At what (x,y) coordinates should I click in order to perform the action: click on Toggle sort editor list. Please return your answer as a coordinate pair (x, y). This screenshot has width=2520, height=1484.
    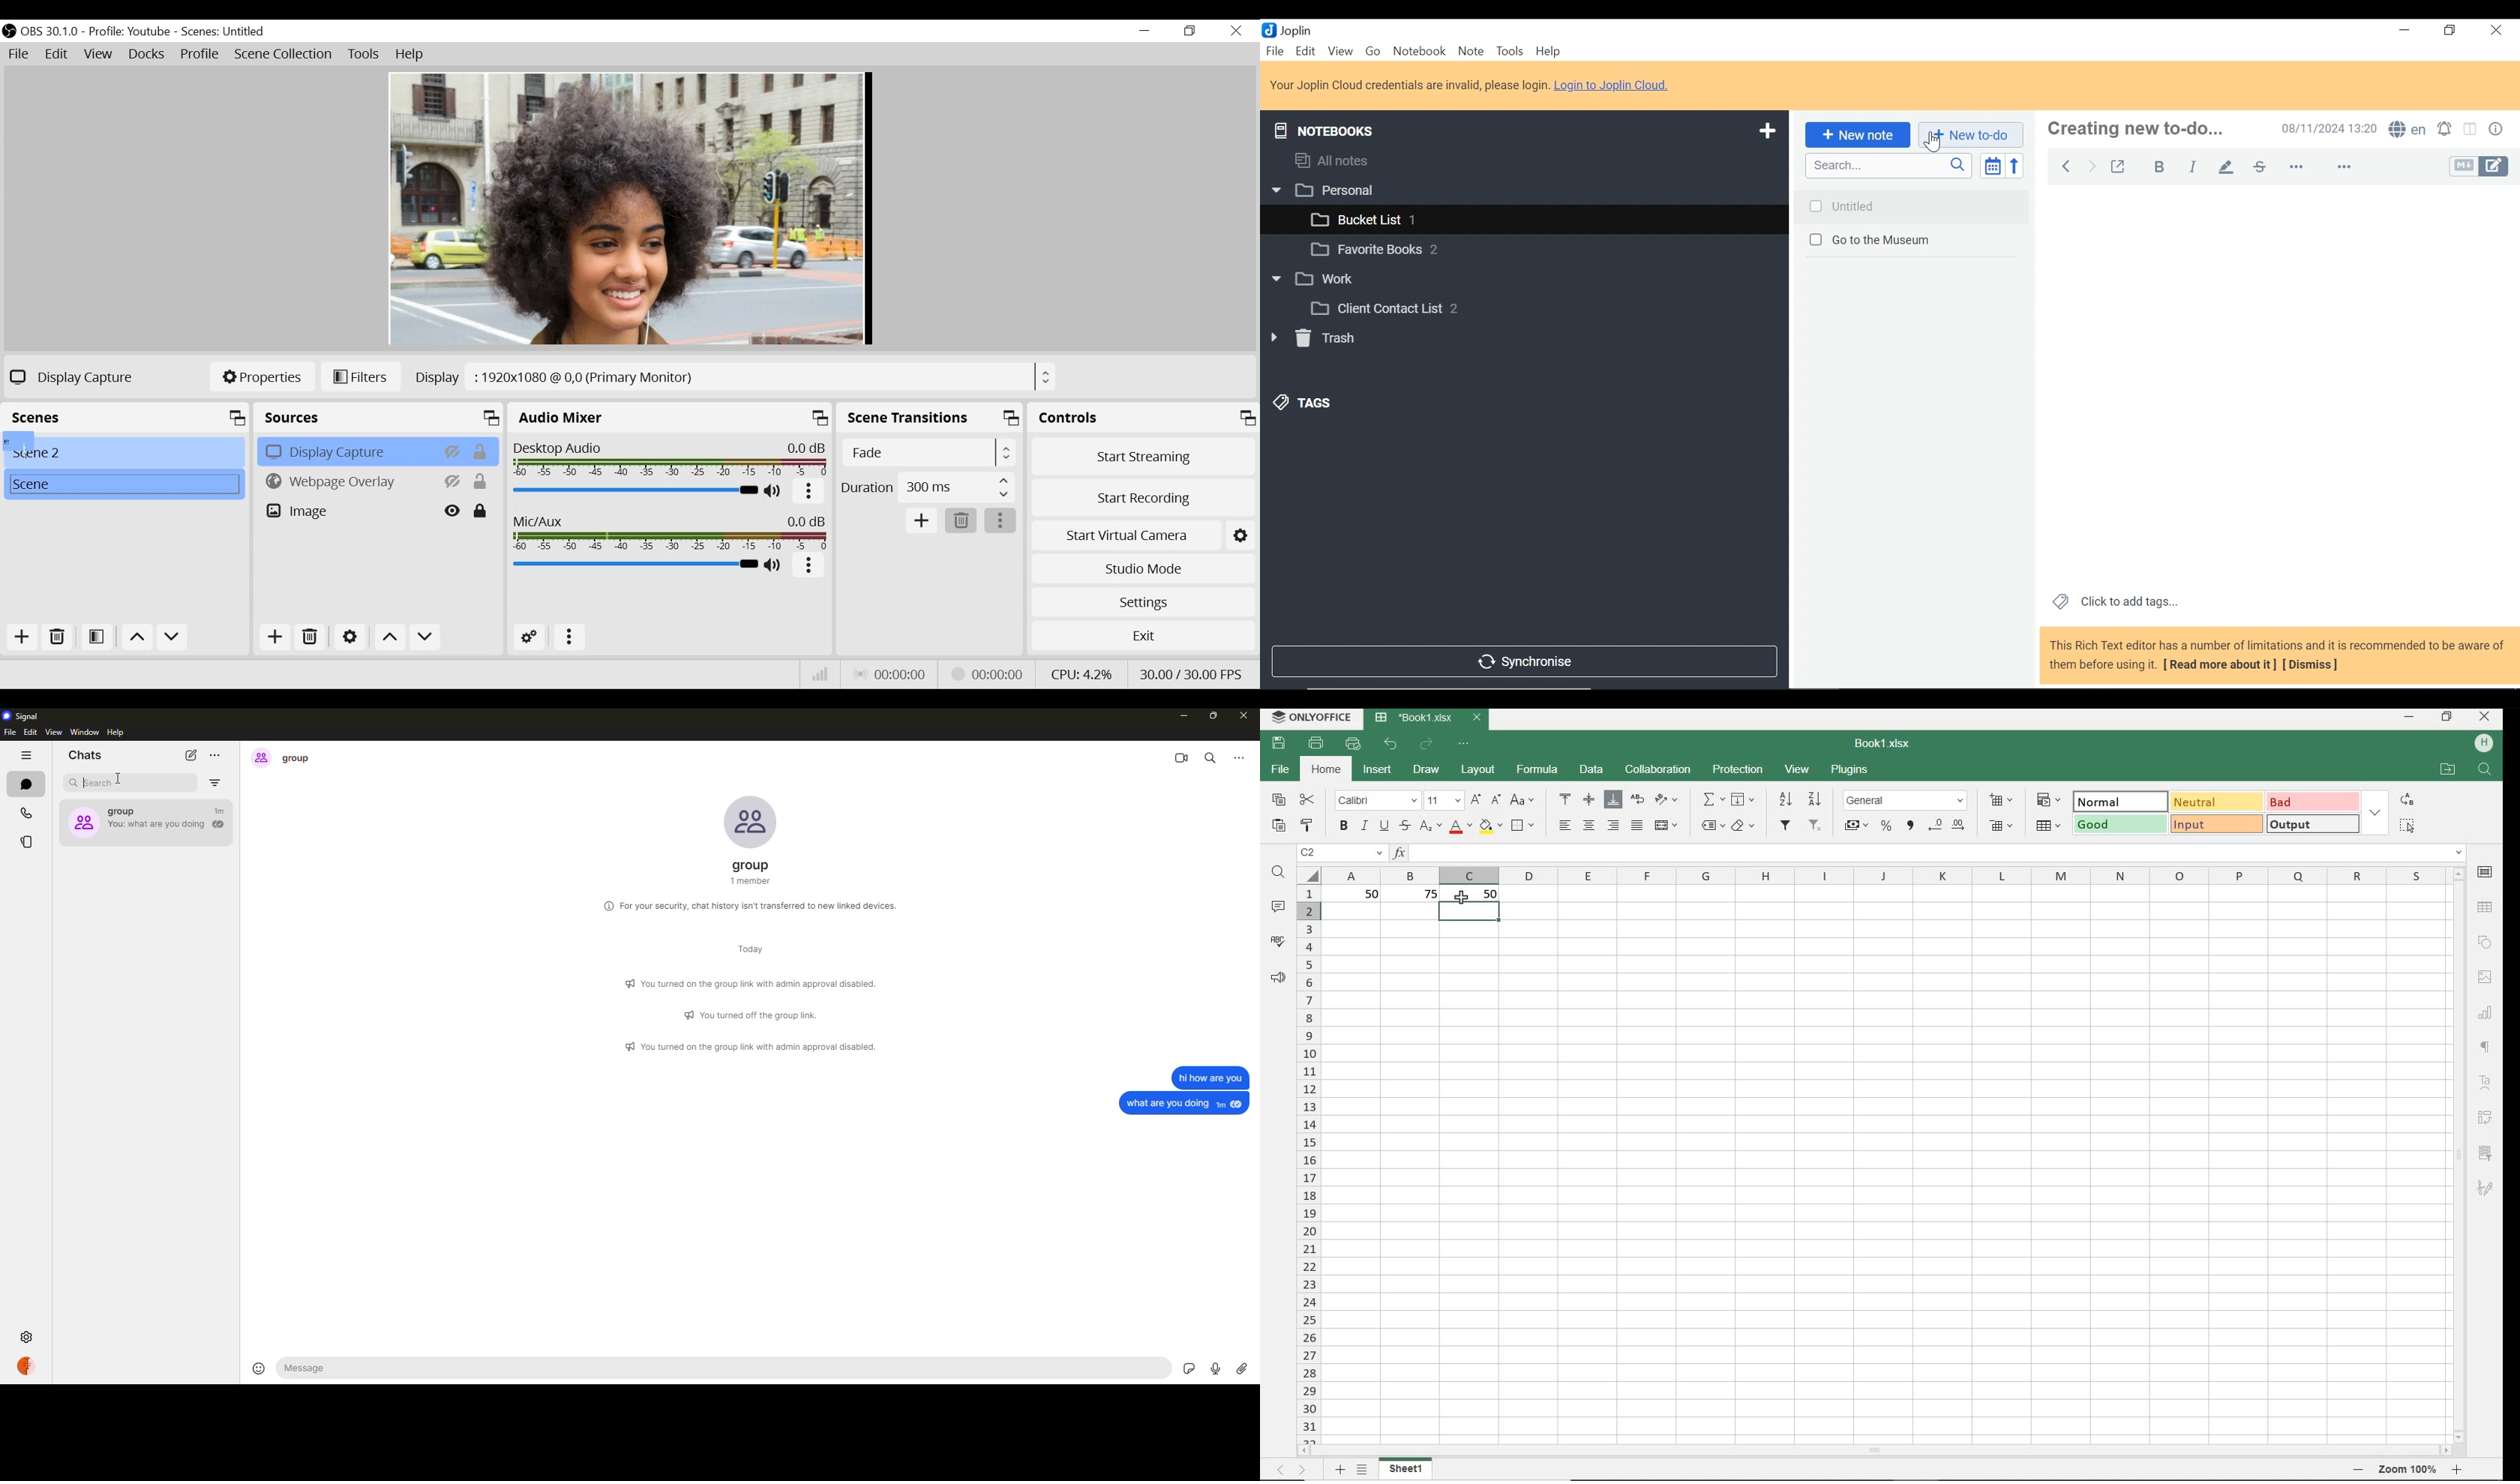
    Looking at the image, I should click on (1991, 165).